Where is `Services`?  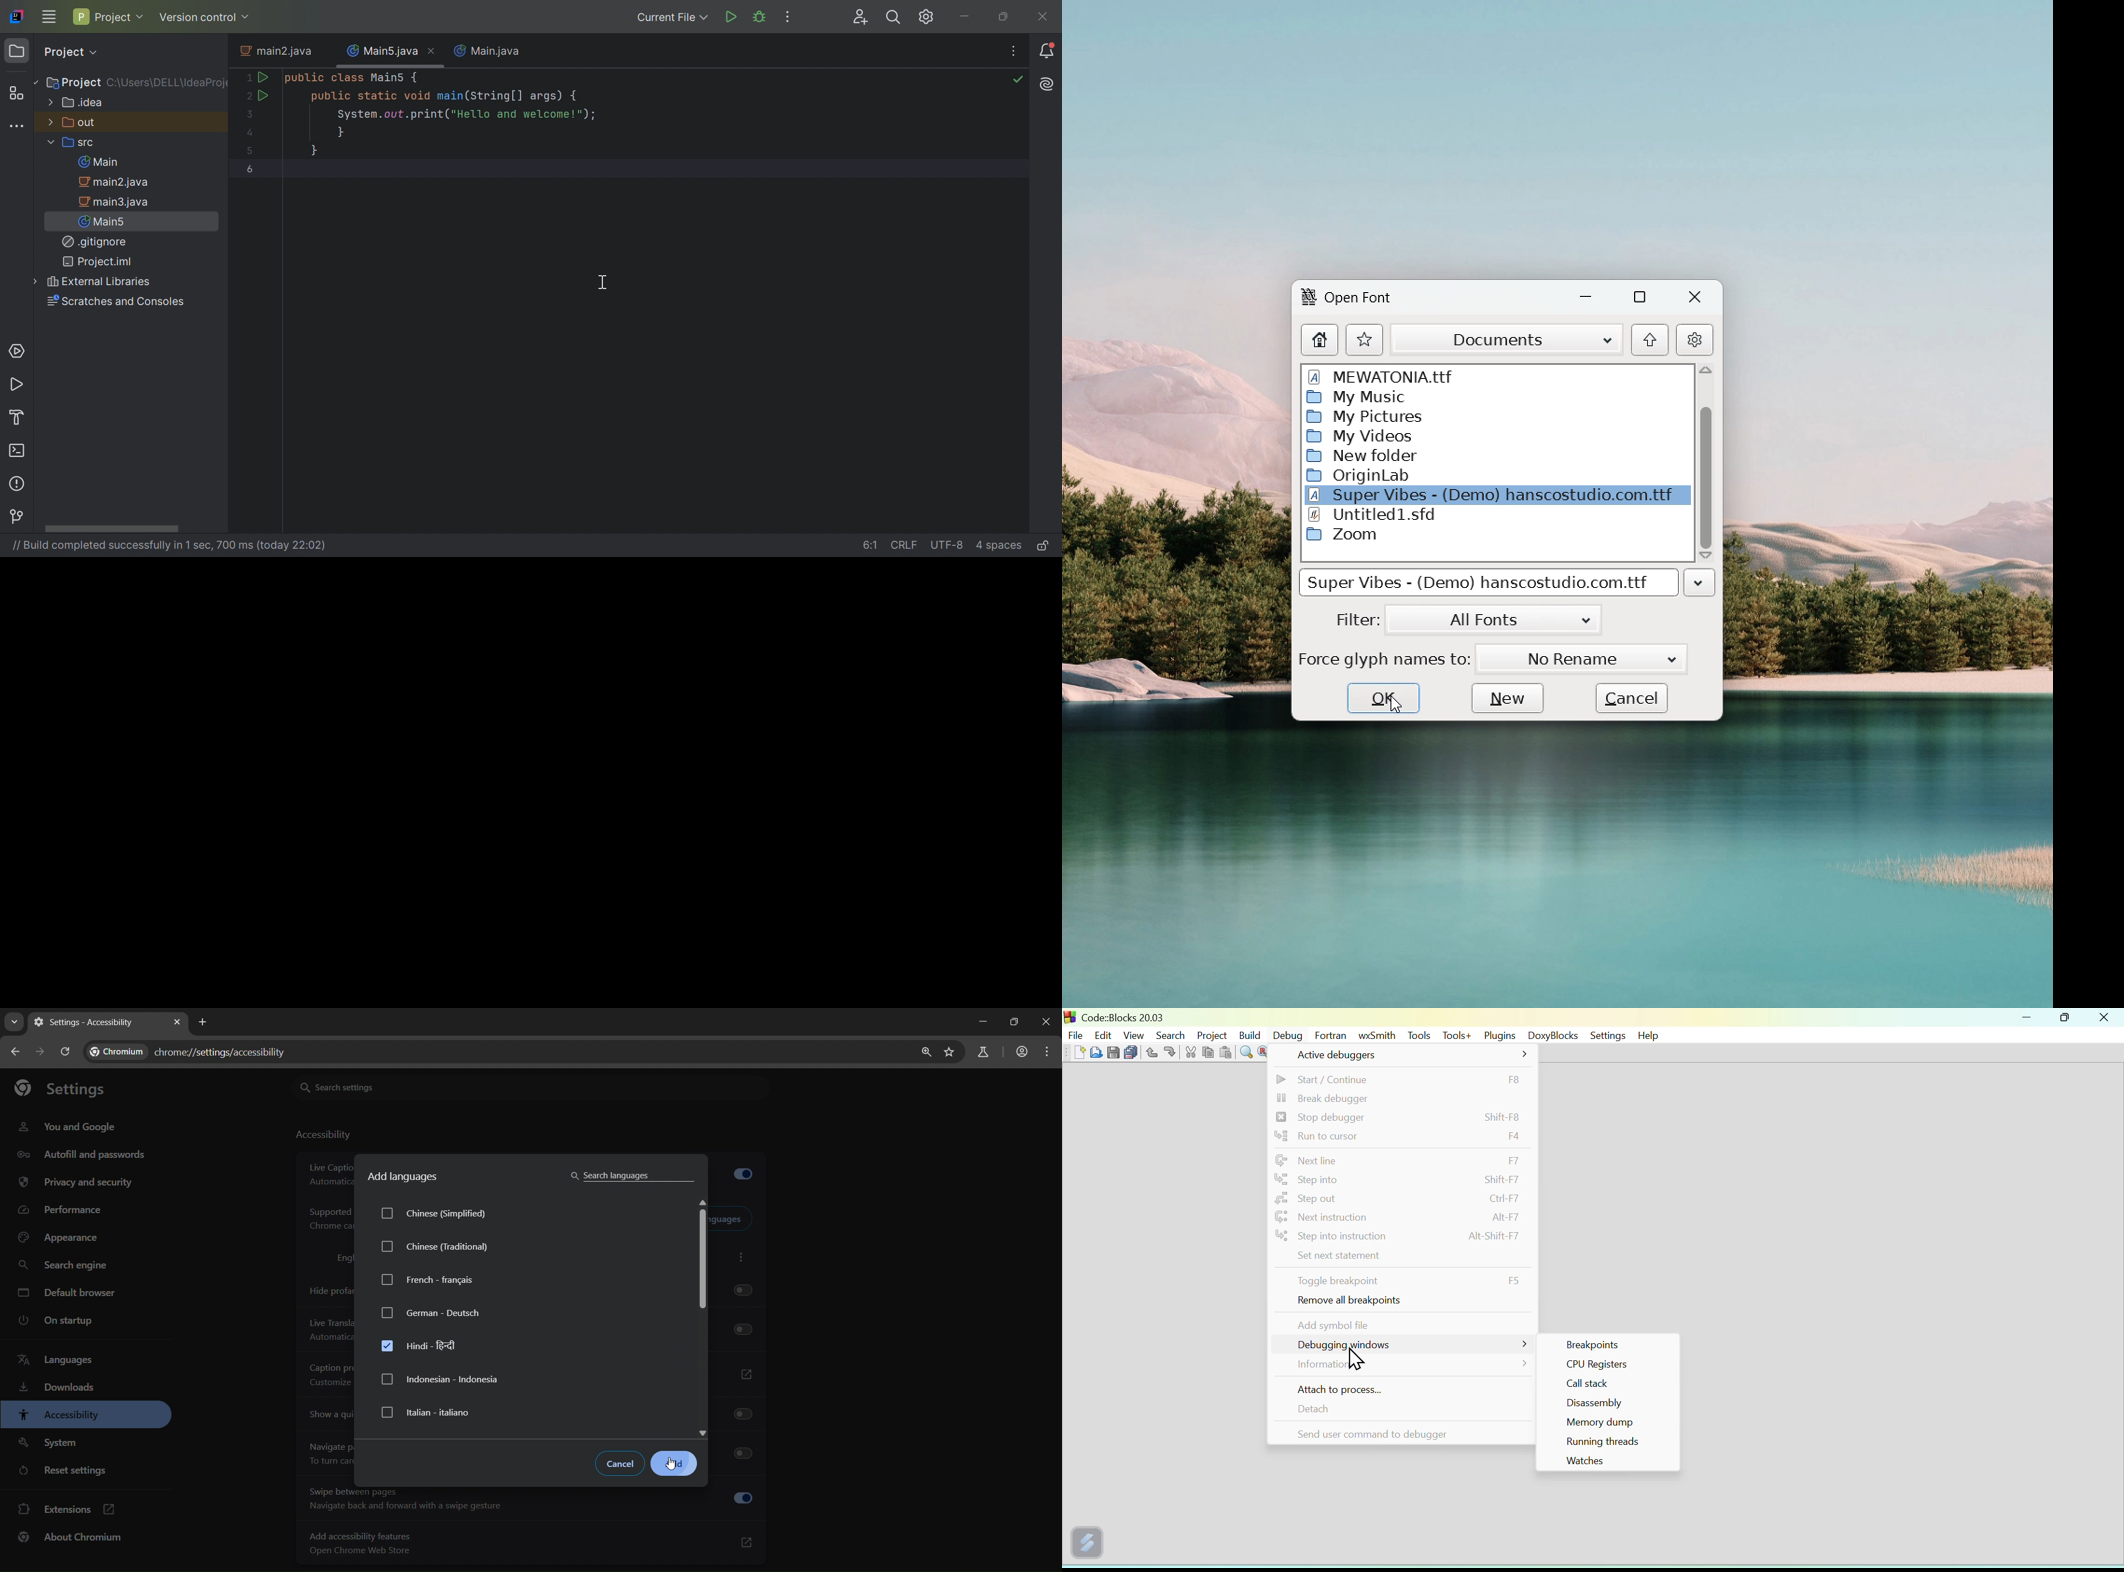 Services is located at coordinates (15, 350).